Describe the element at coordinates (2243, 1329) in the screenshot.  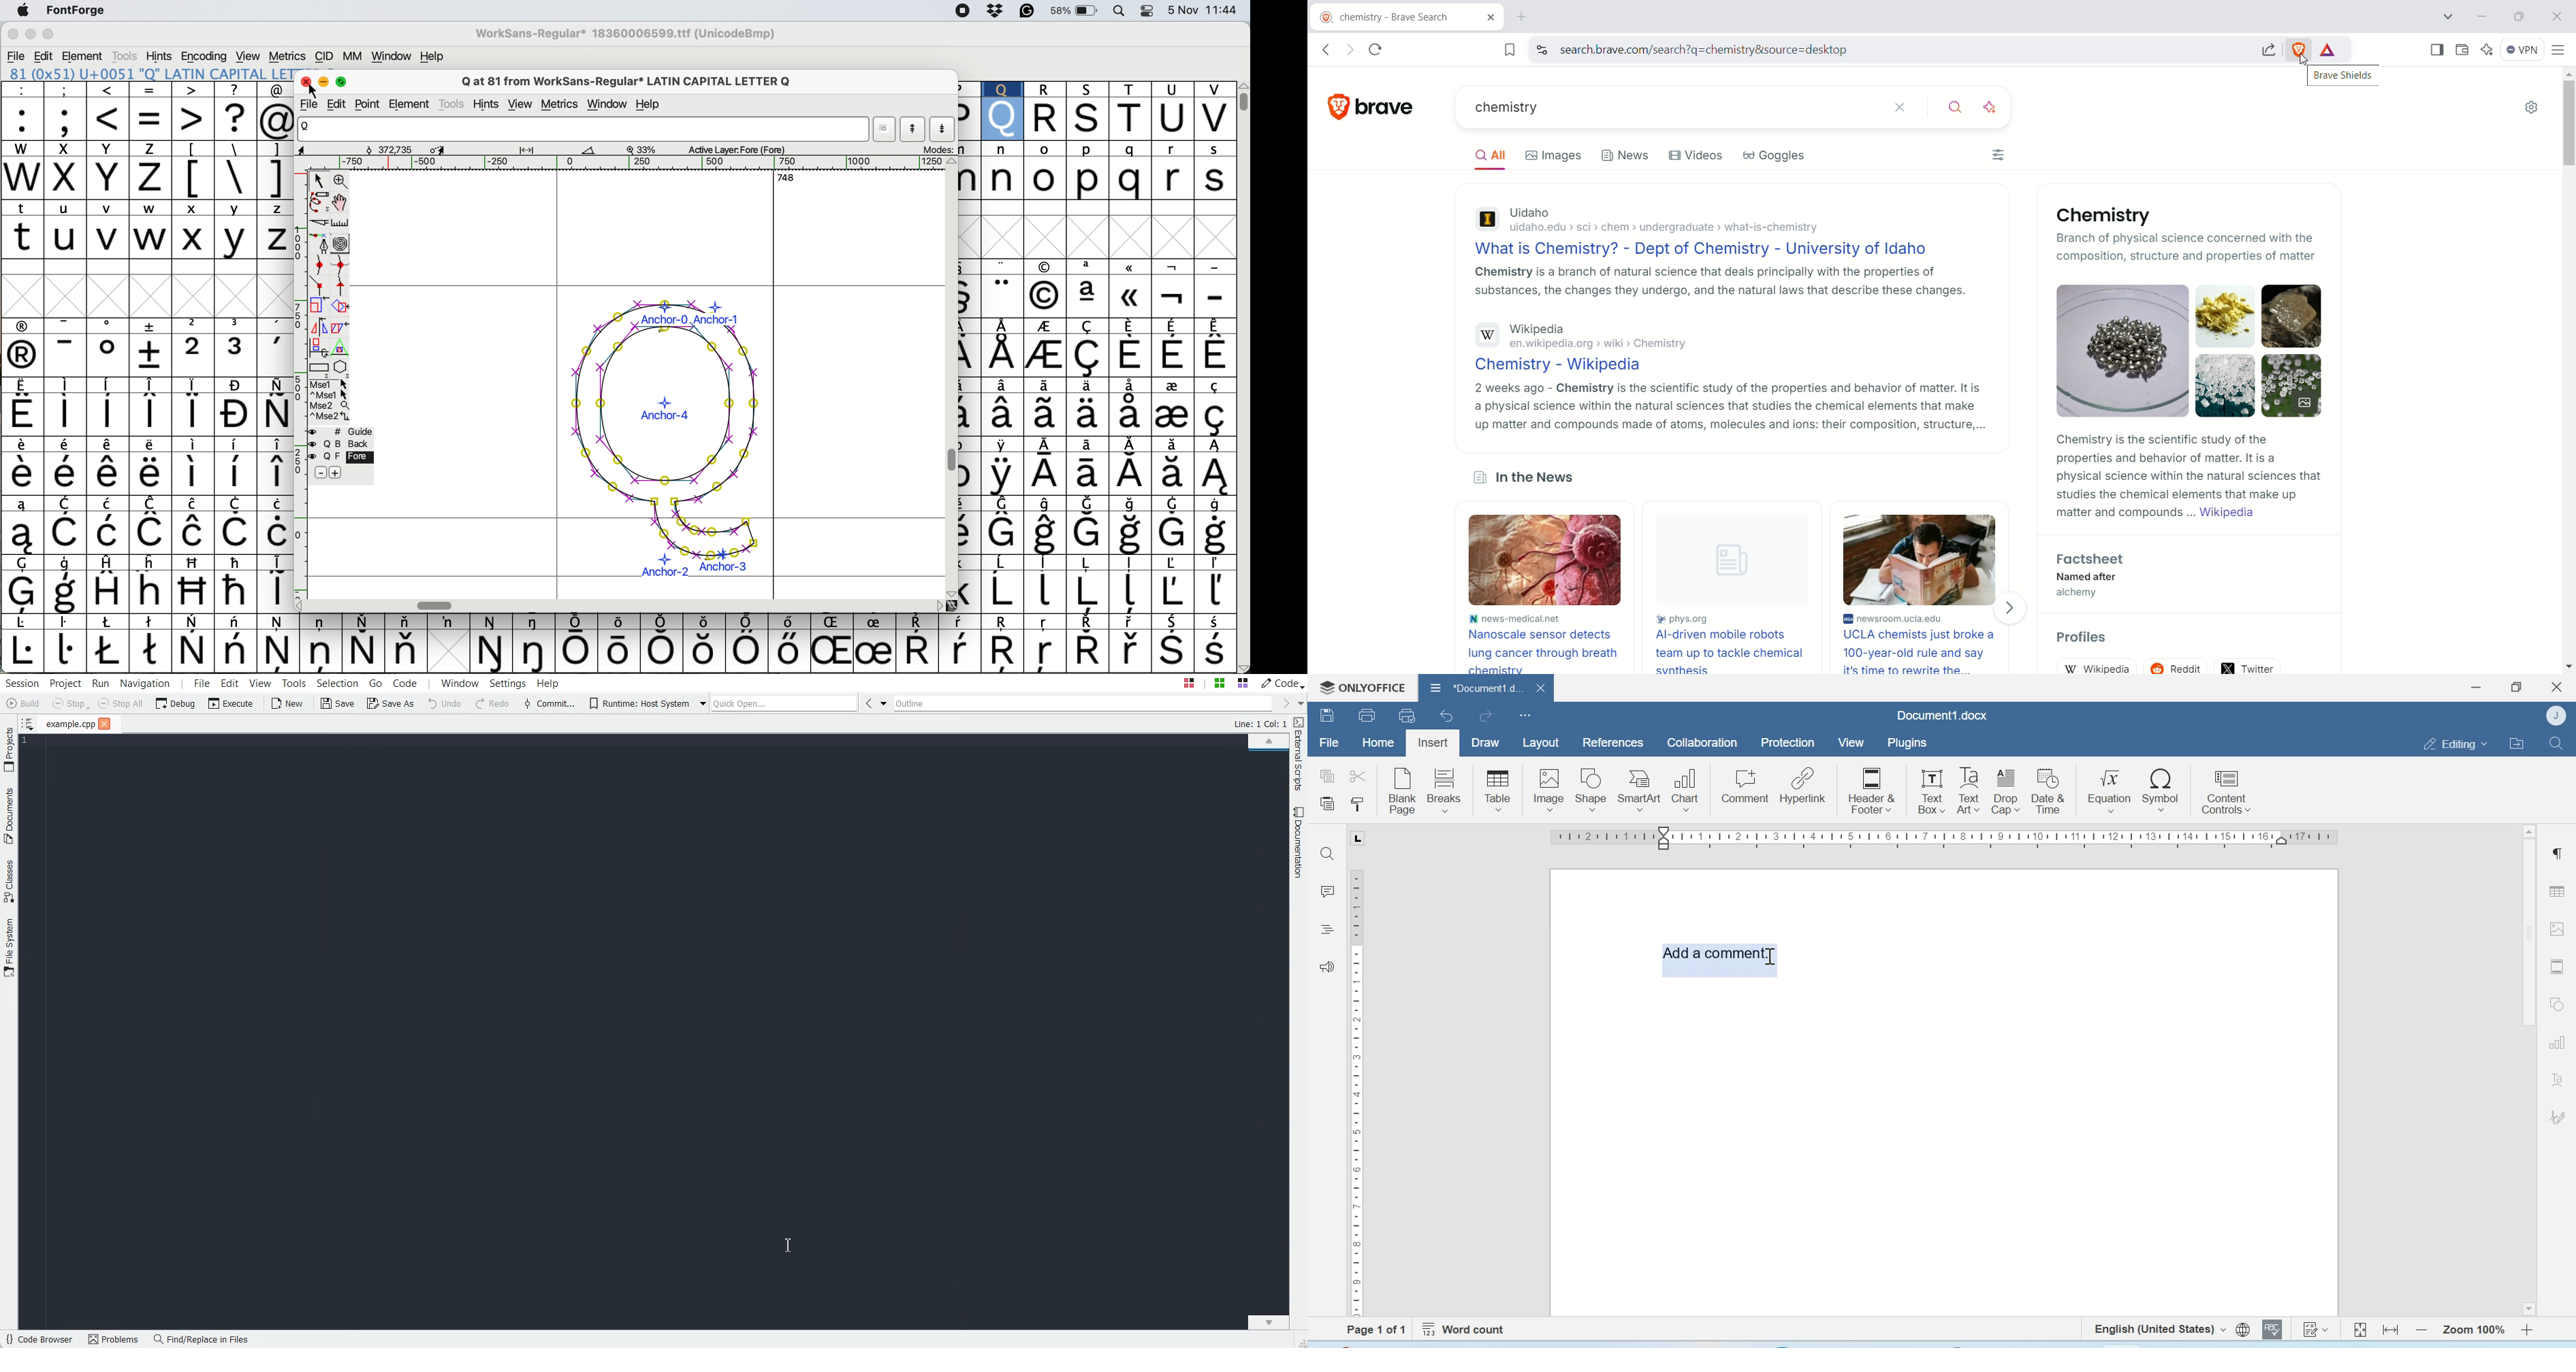
I see `set document language` at that location.